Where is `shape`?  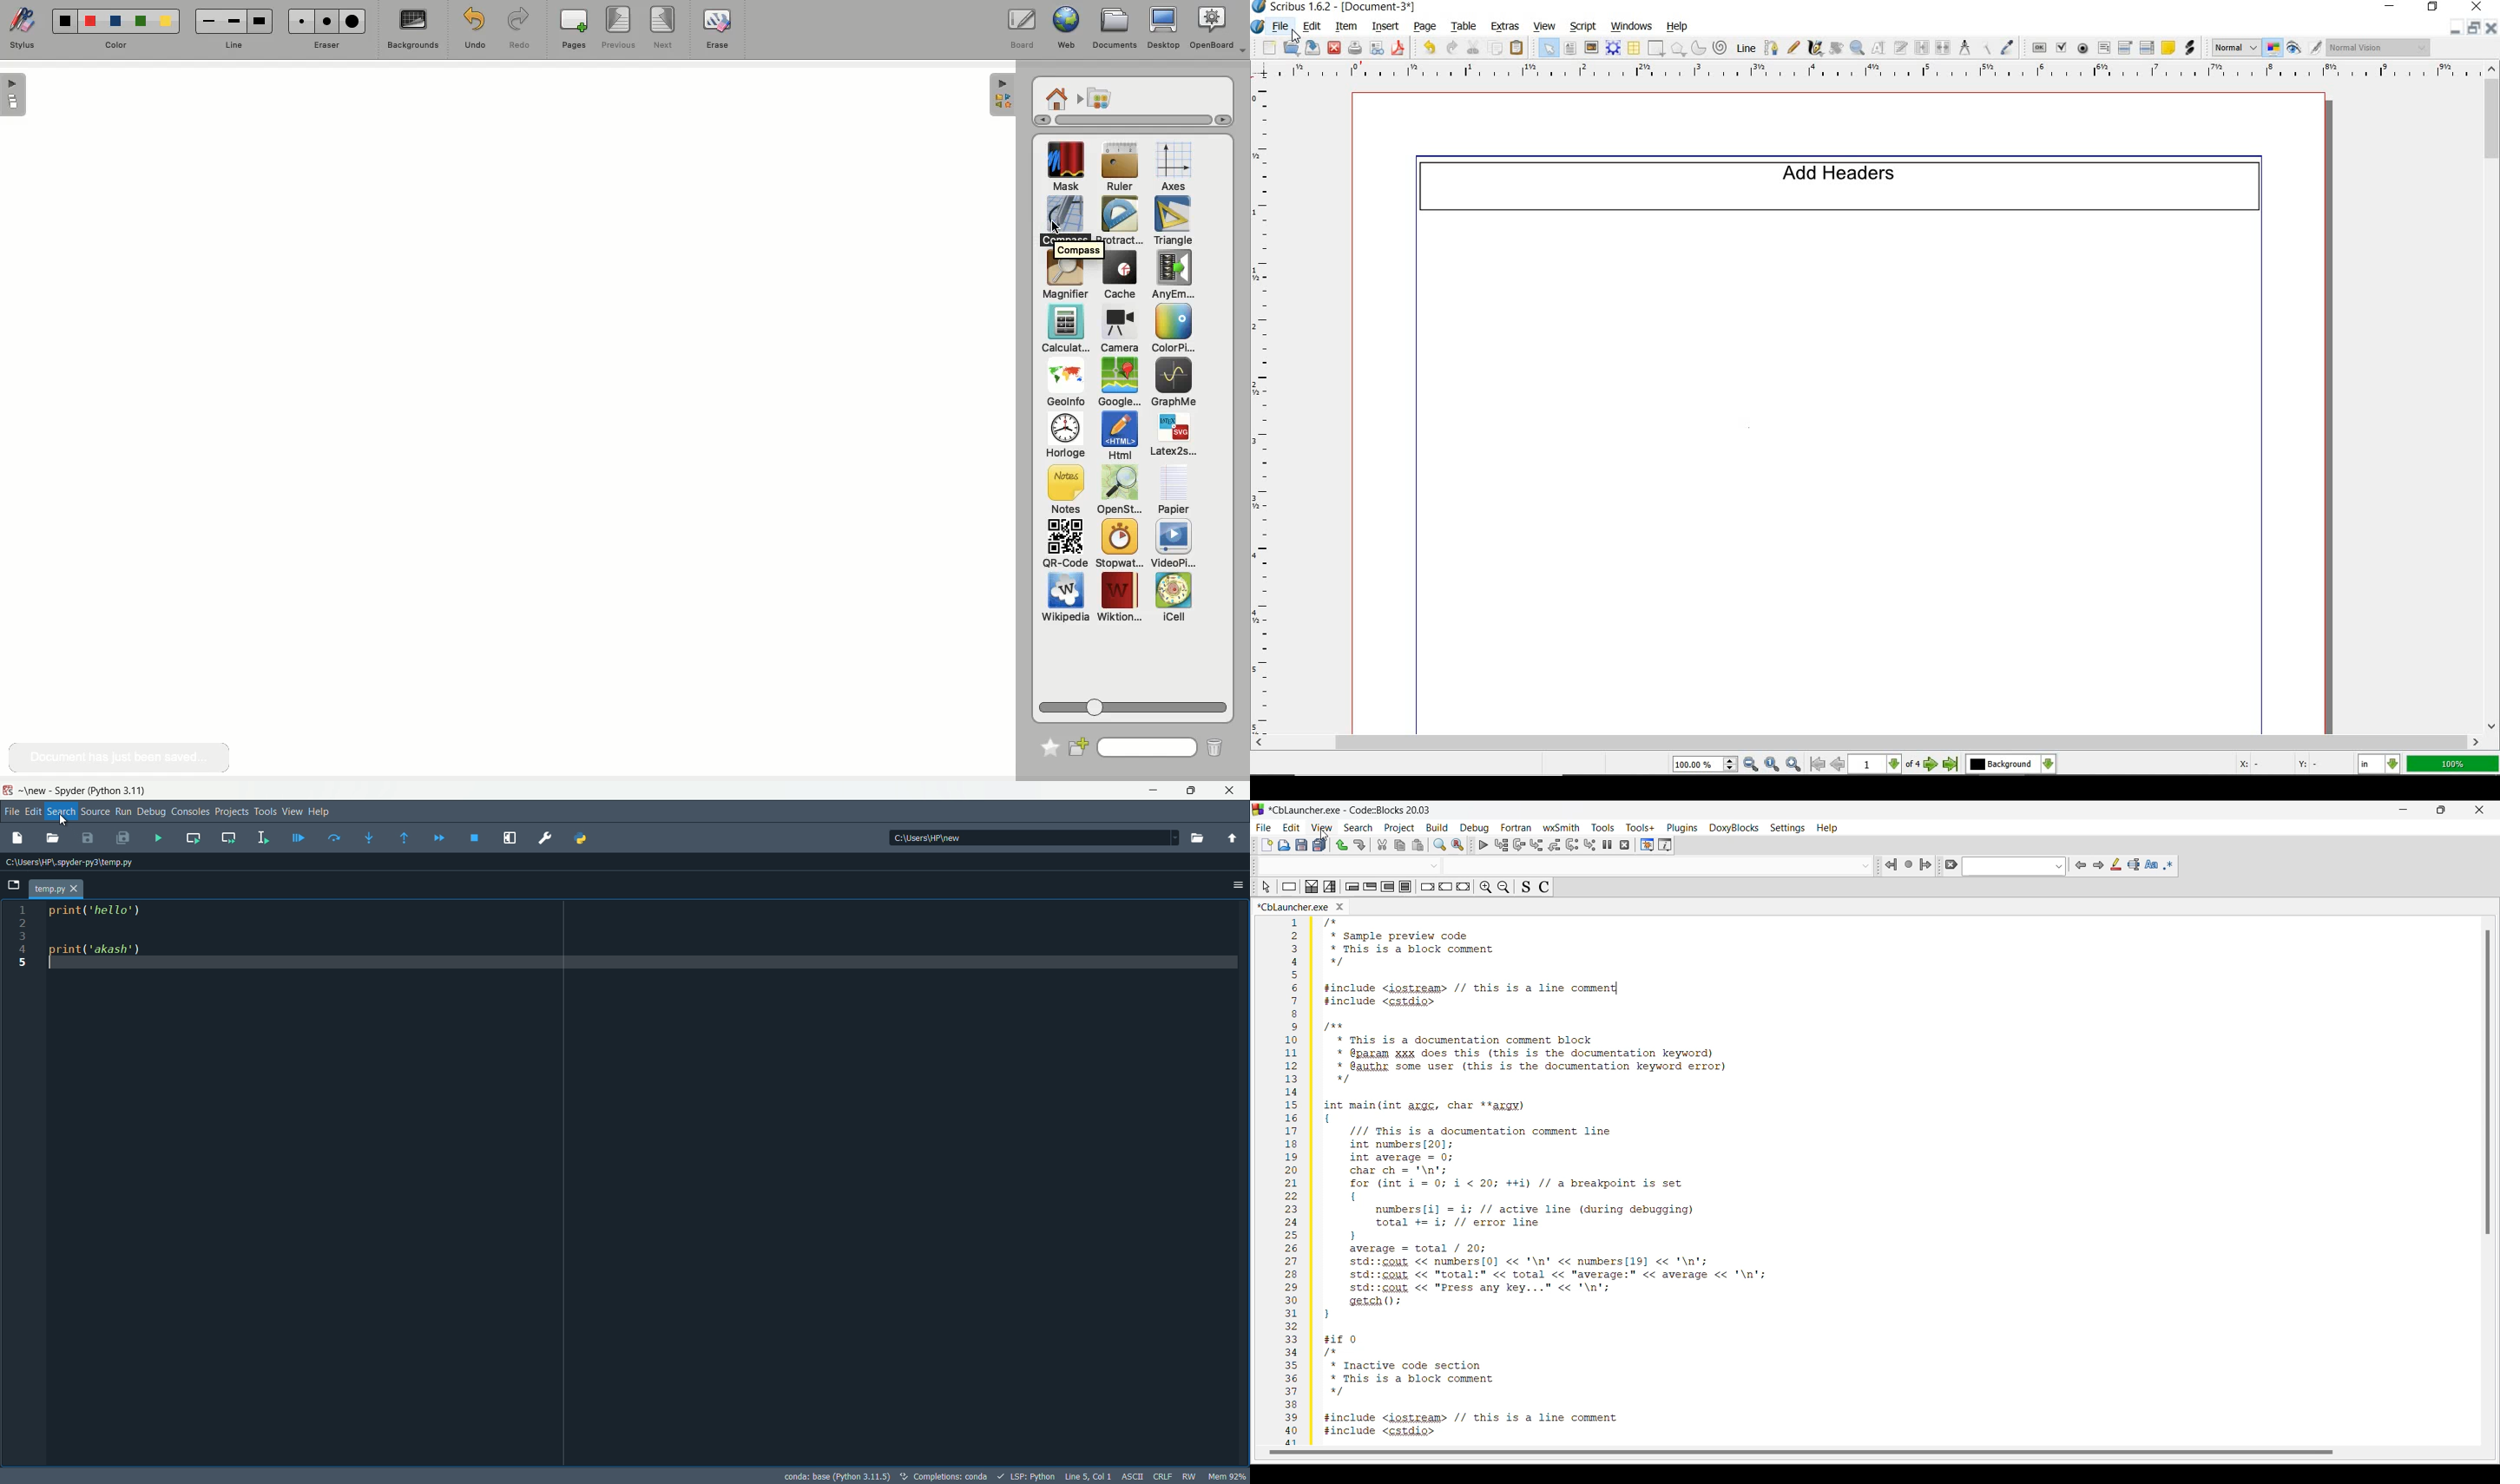 shape is located at coordinates (1657, 49).